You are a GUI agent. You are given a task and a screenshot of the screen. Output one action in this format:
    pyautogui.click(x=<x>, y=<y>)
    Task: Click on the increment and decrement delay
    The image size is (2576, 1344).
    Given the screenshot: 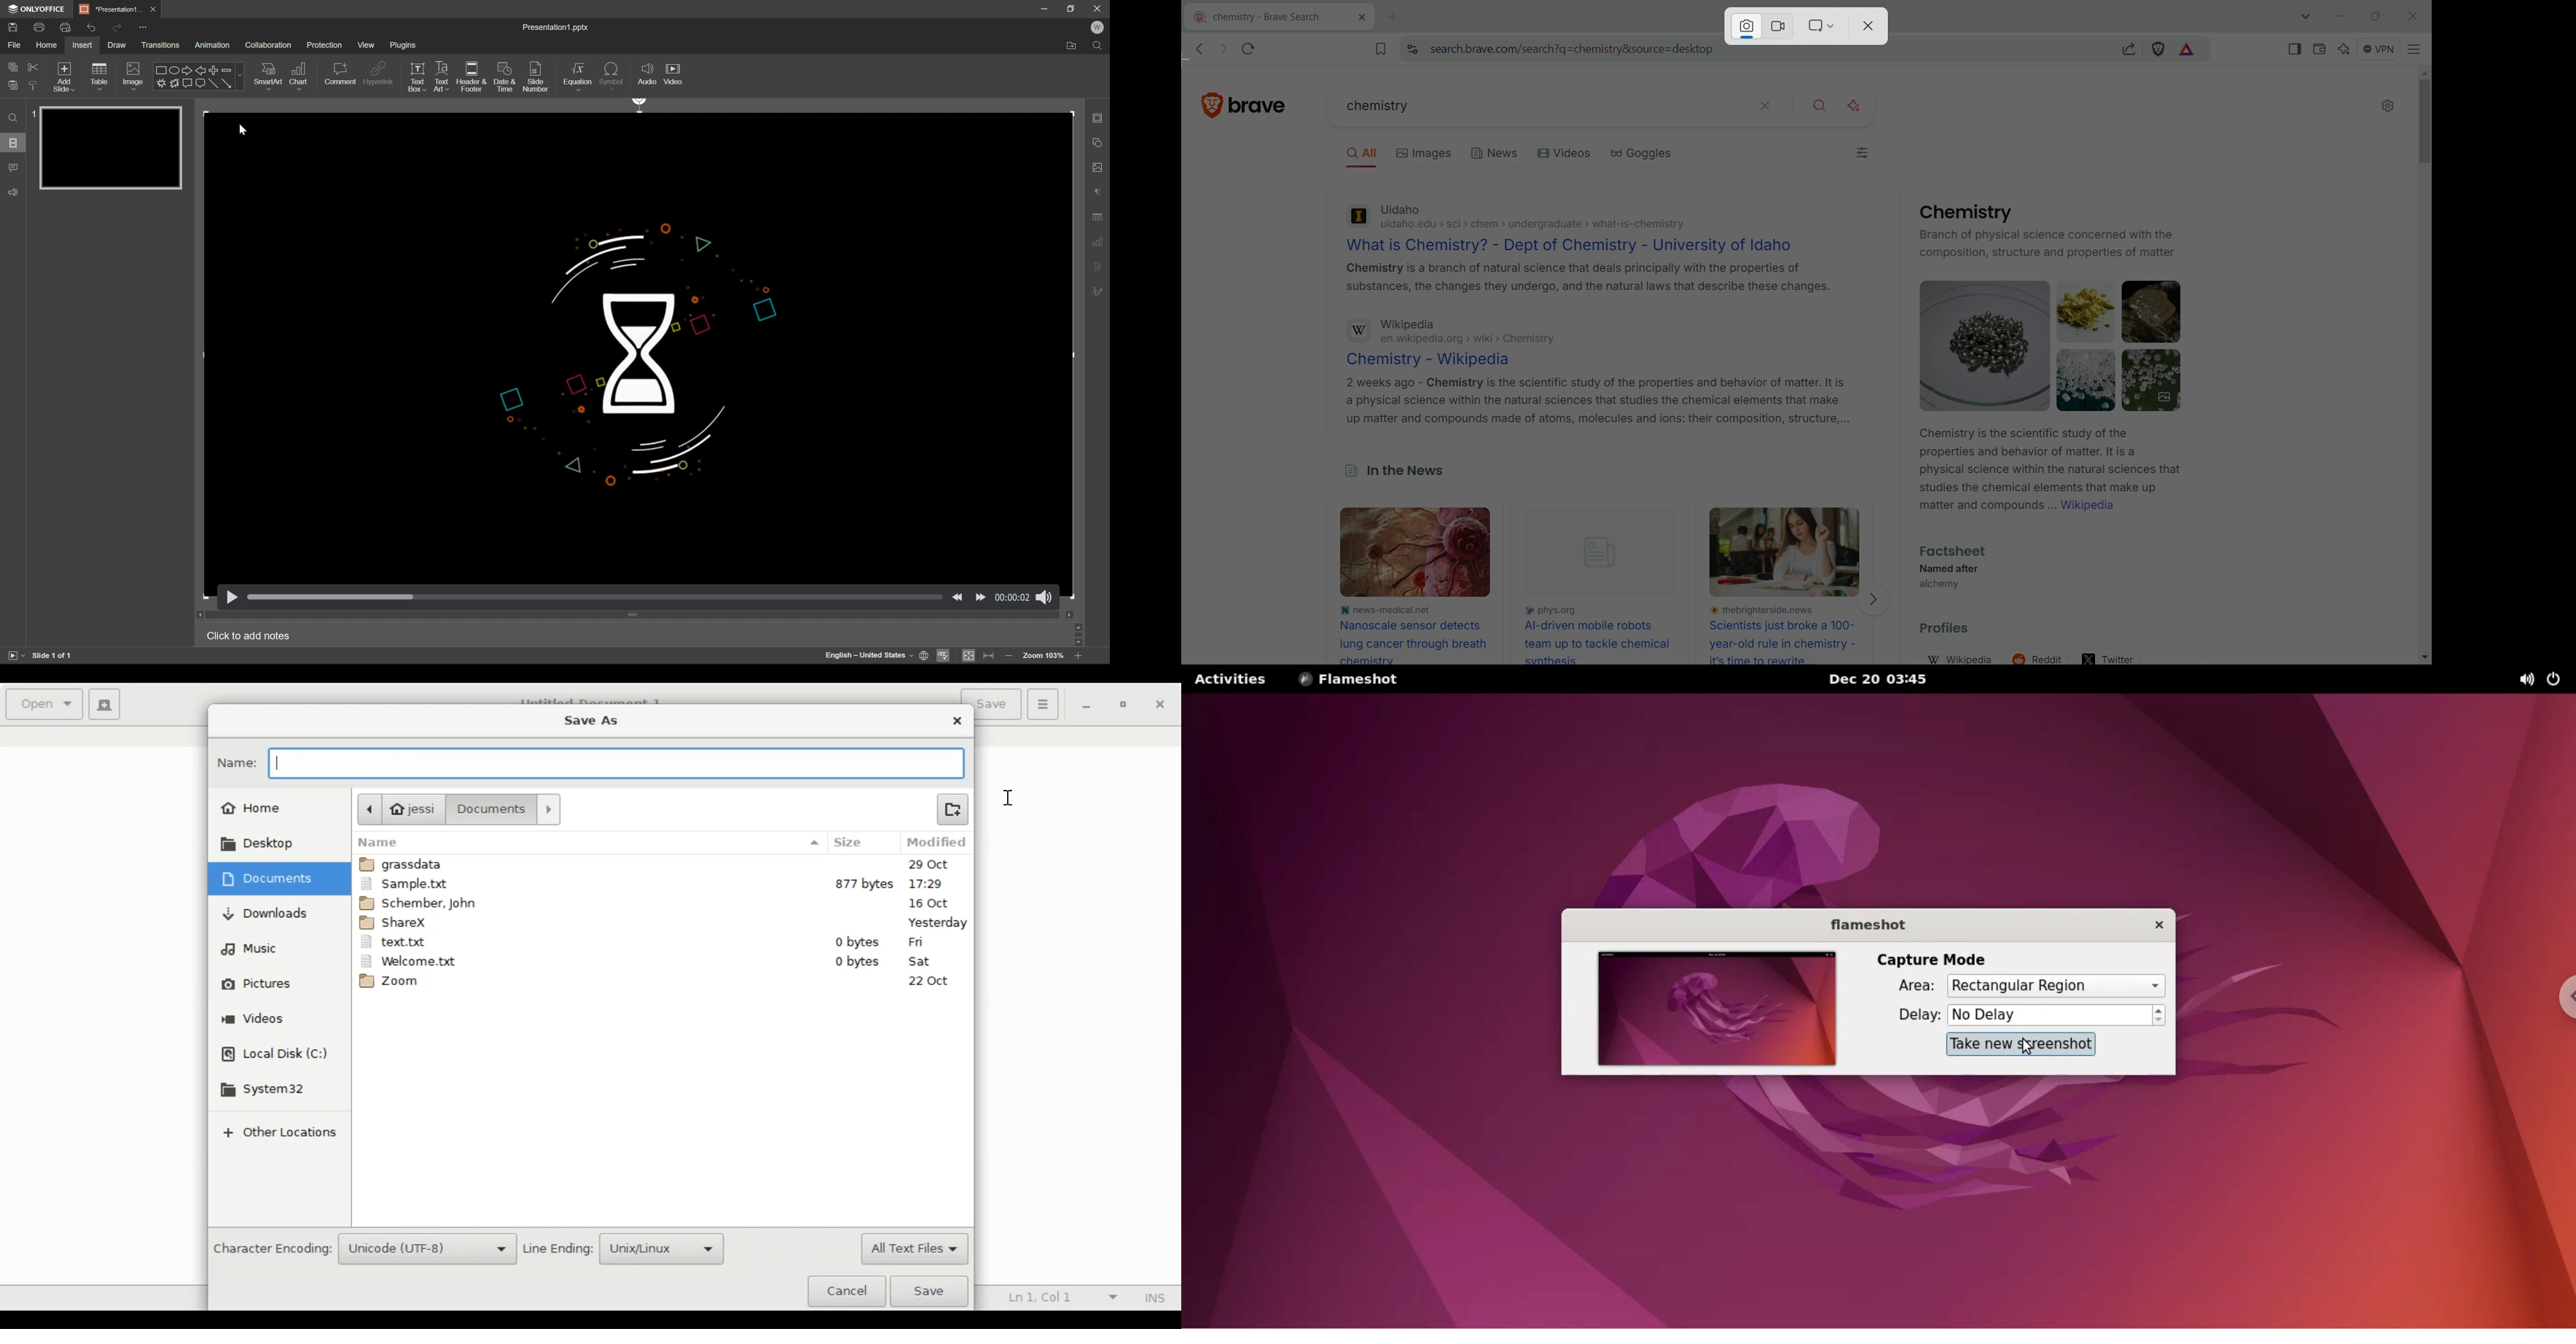 What is the action you would take?
    pyautogui.click(x=2161, y=1016)
    